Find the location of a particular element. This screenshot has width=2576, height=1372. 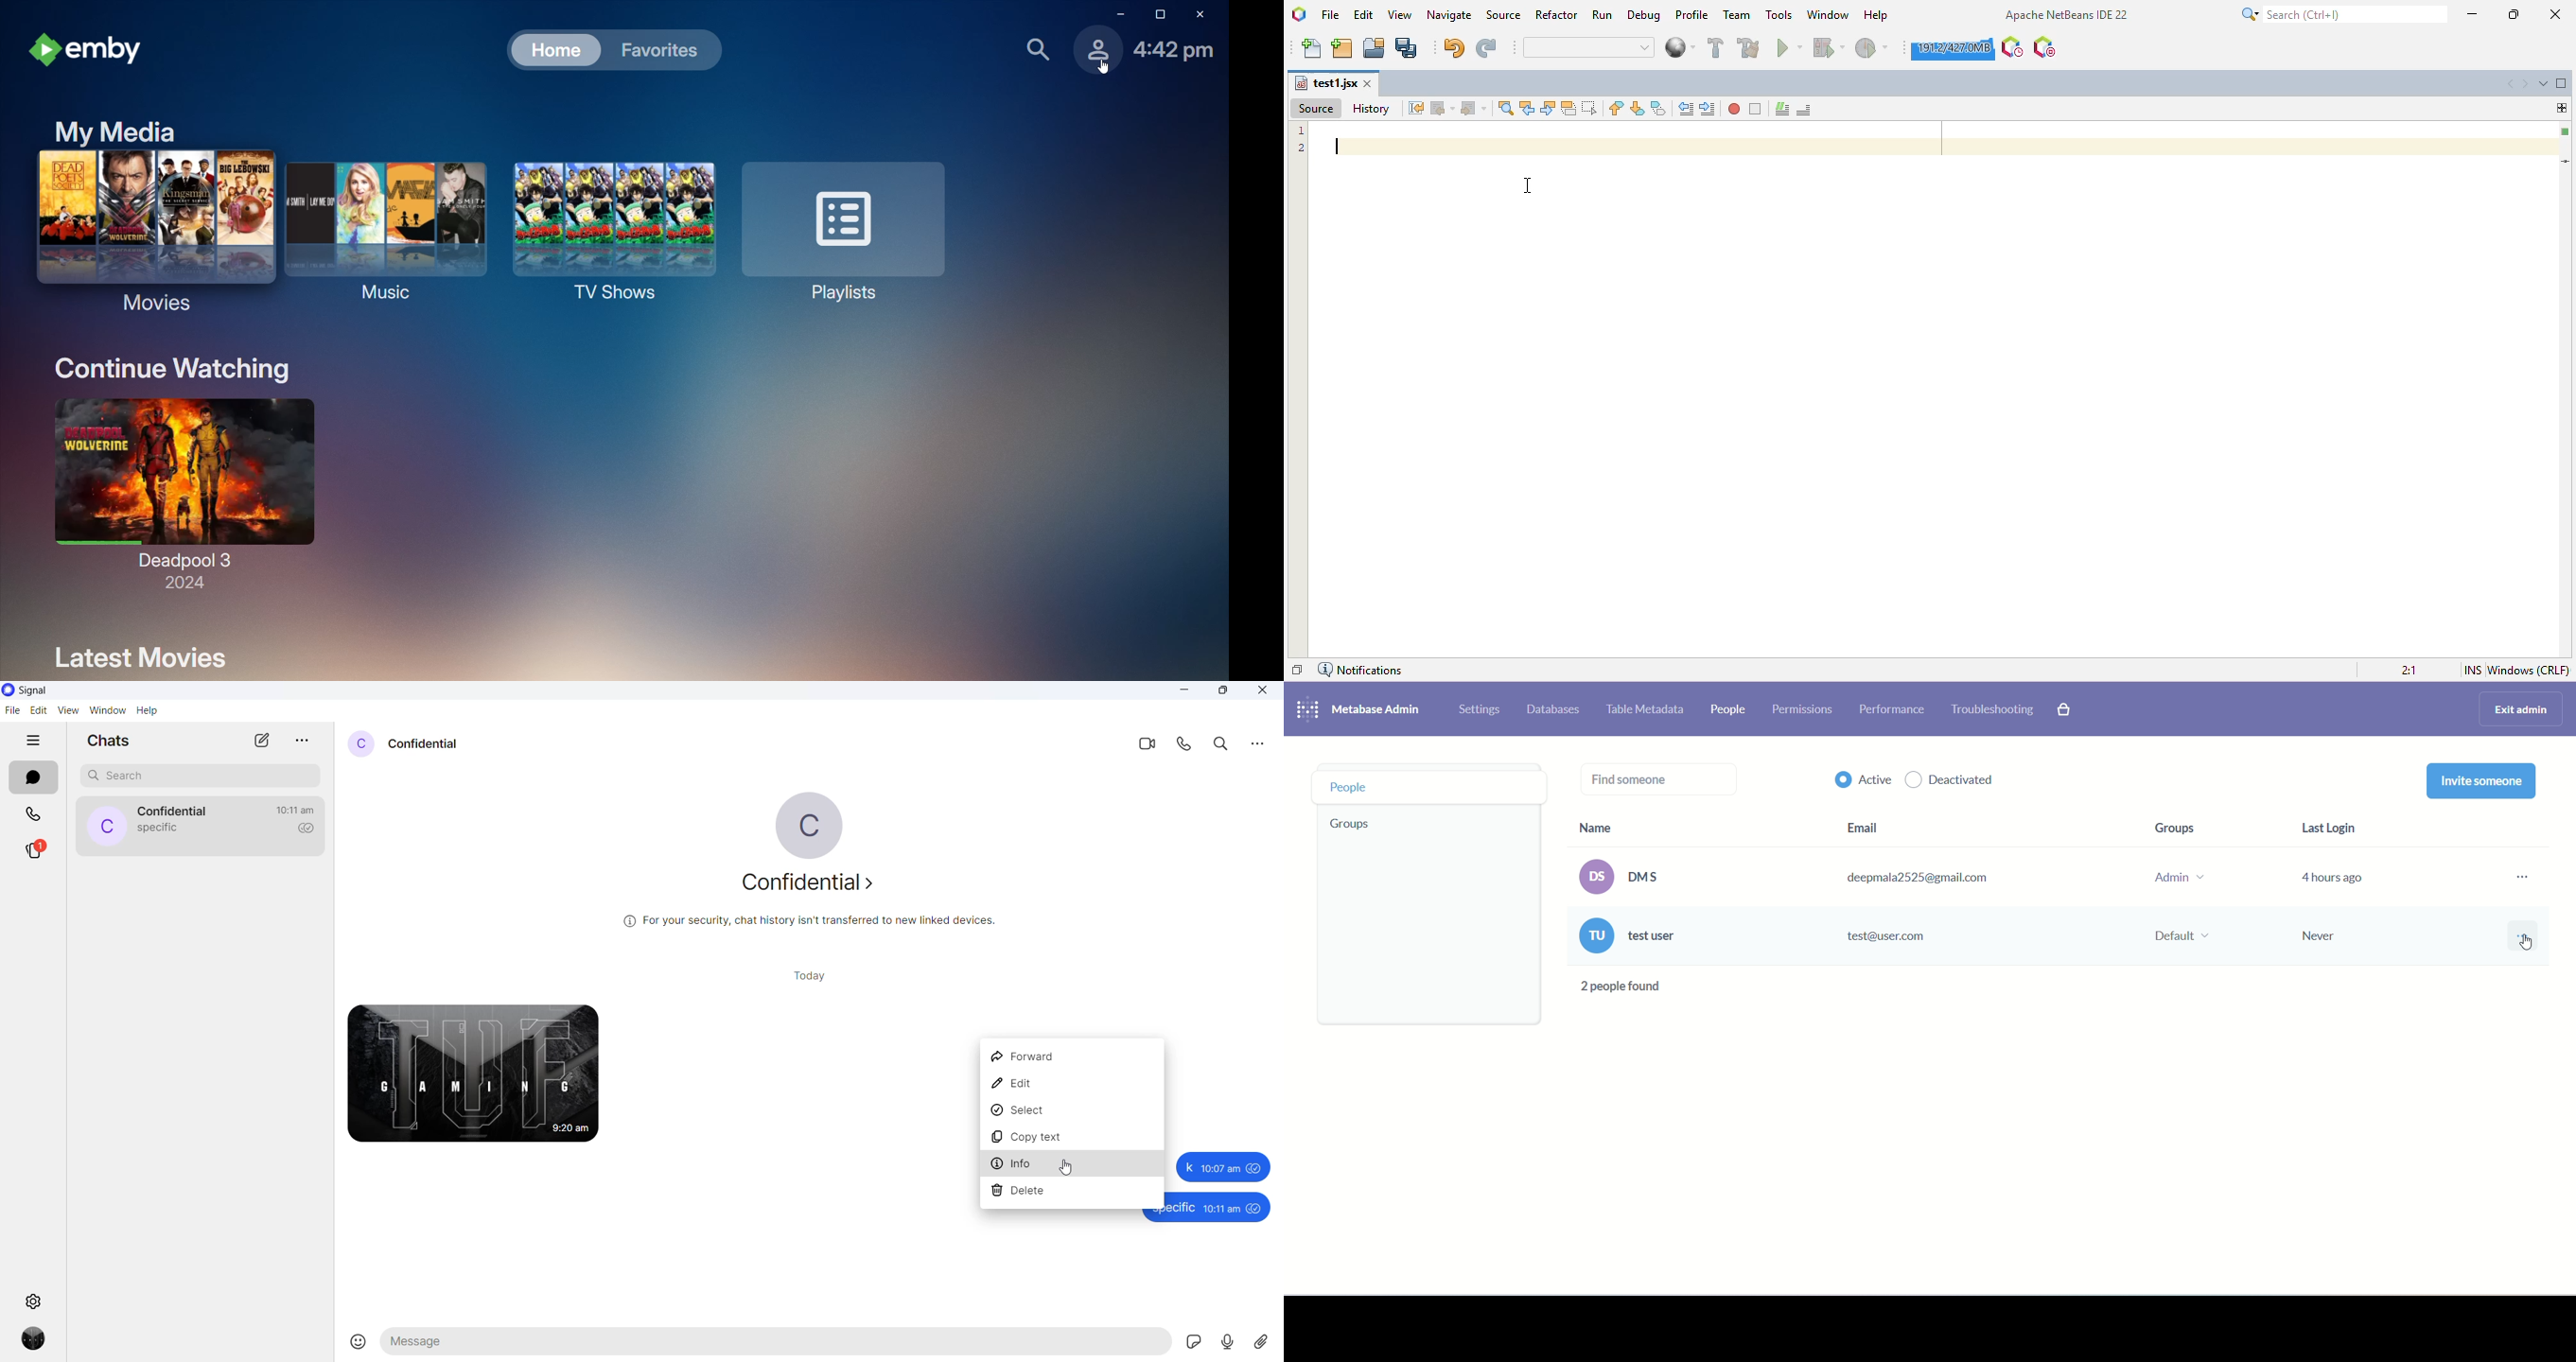

Playlists is located at coordinates (851, 233).